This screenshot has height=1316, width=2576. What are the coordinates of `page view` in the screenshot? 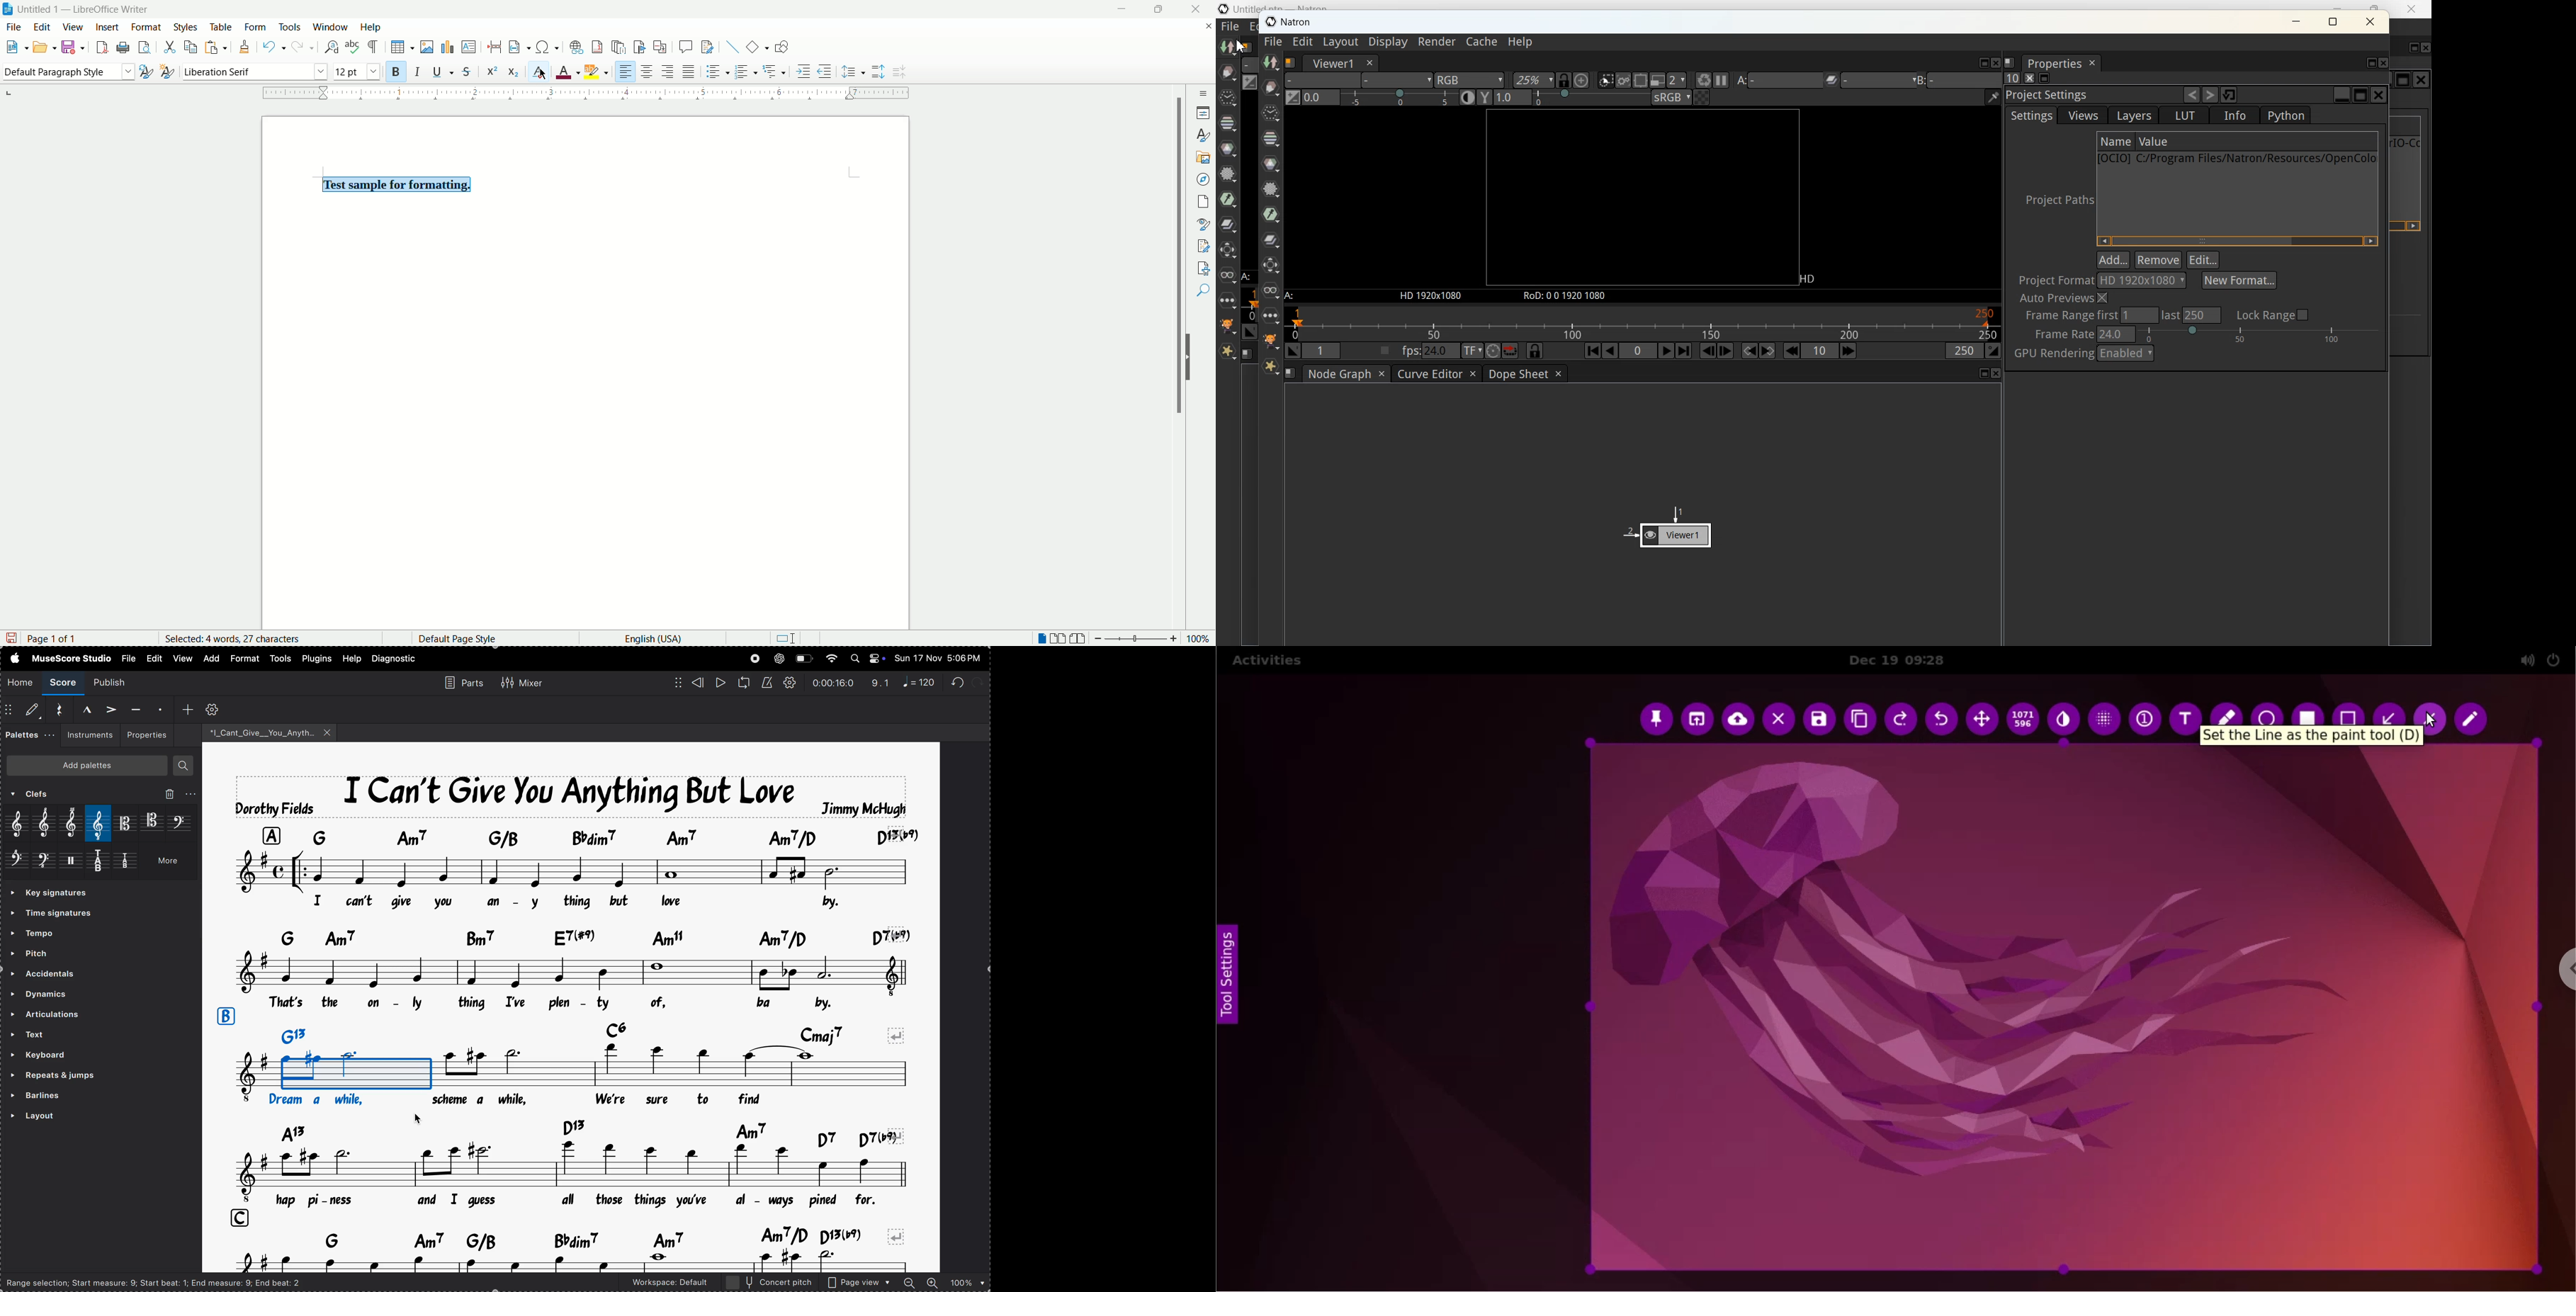 It's located at (860, 1283).